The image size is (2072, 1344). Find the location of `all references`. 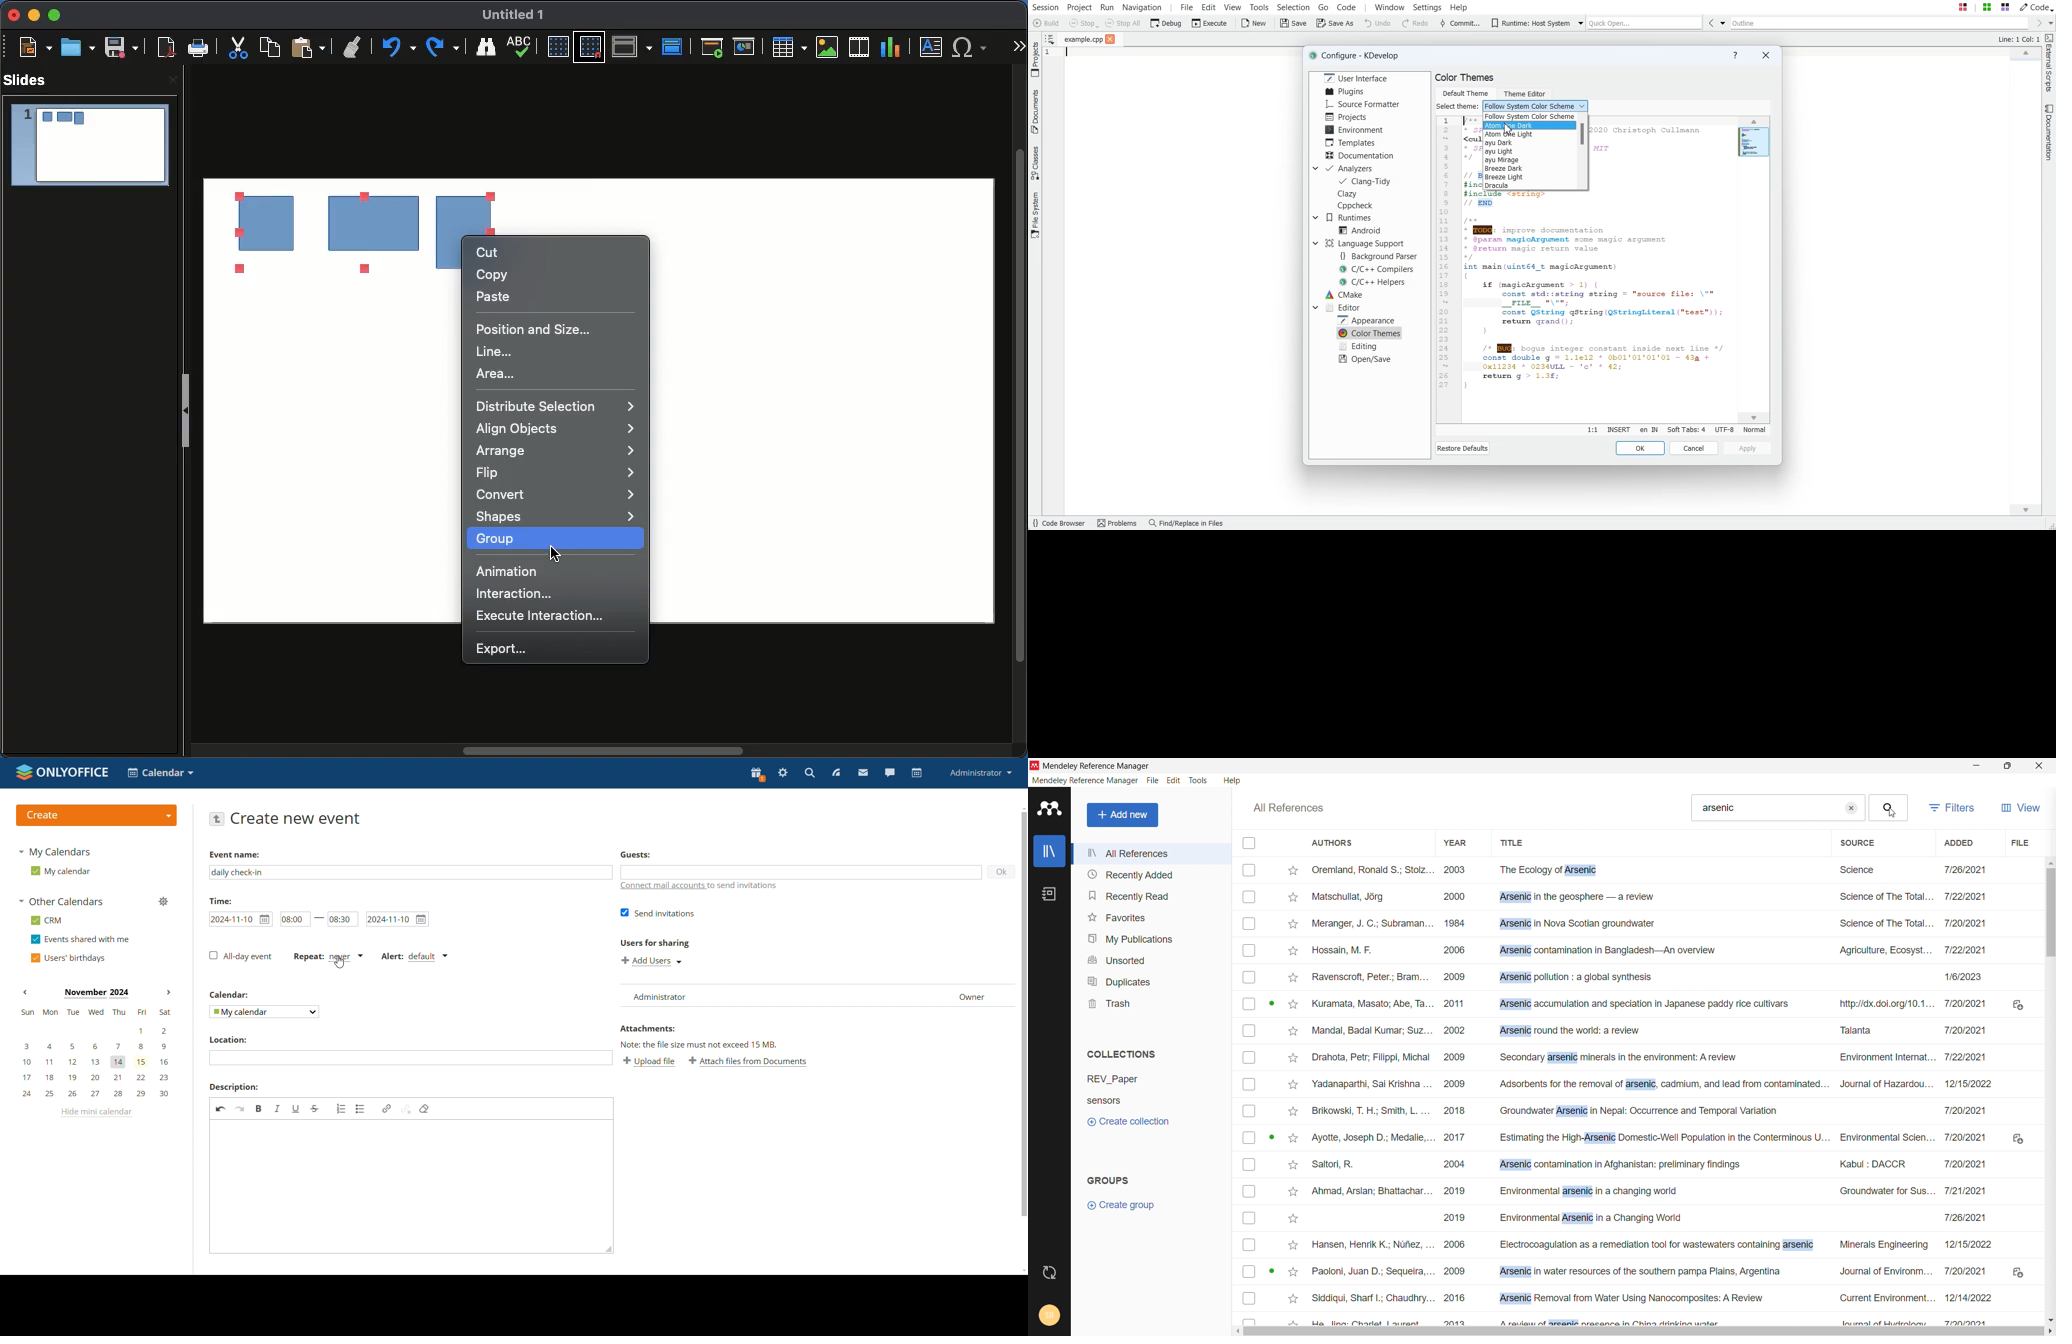

all references is located at coordinates (1151, 854).